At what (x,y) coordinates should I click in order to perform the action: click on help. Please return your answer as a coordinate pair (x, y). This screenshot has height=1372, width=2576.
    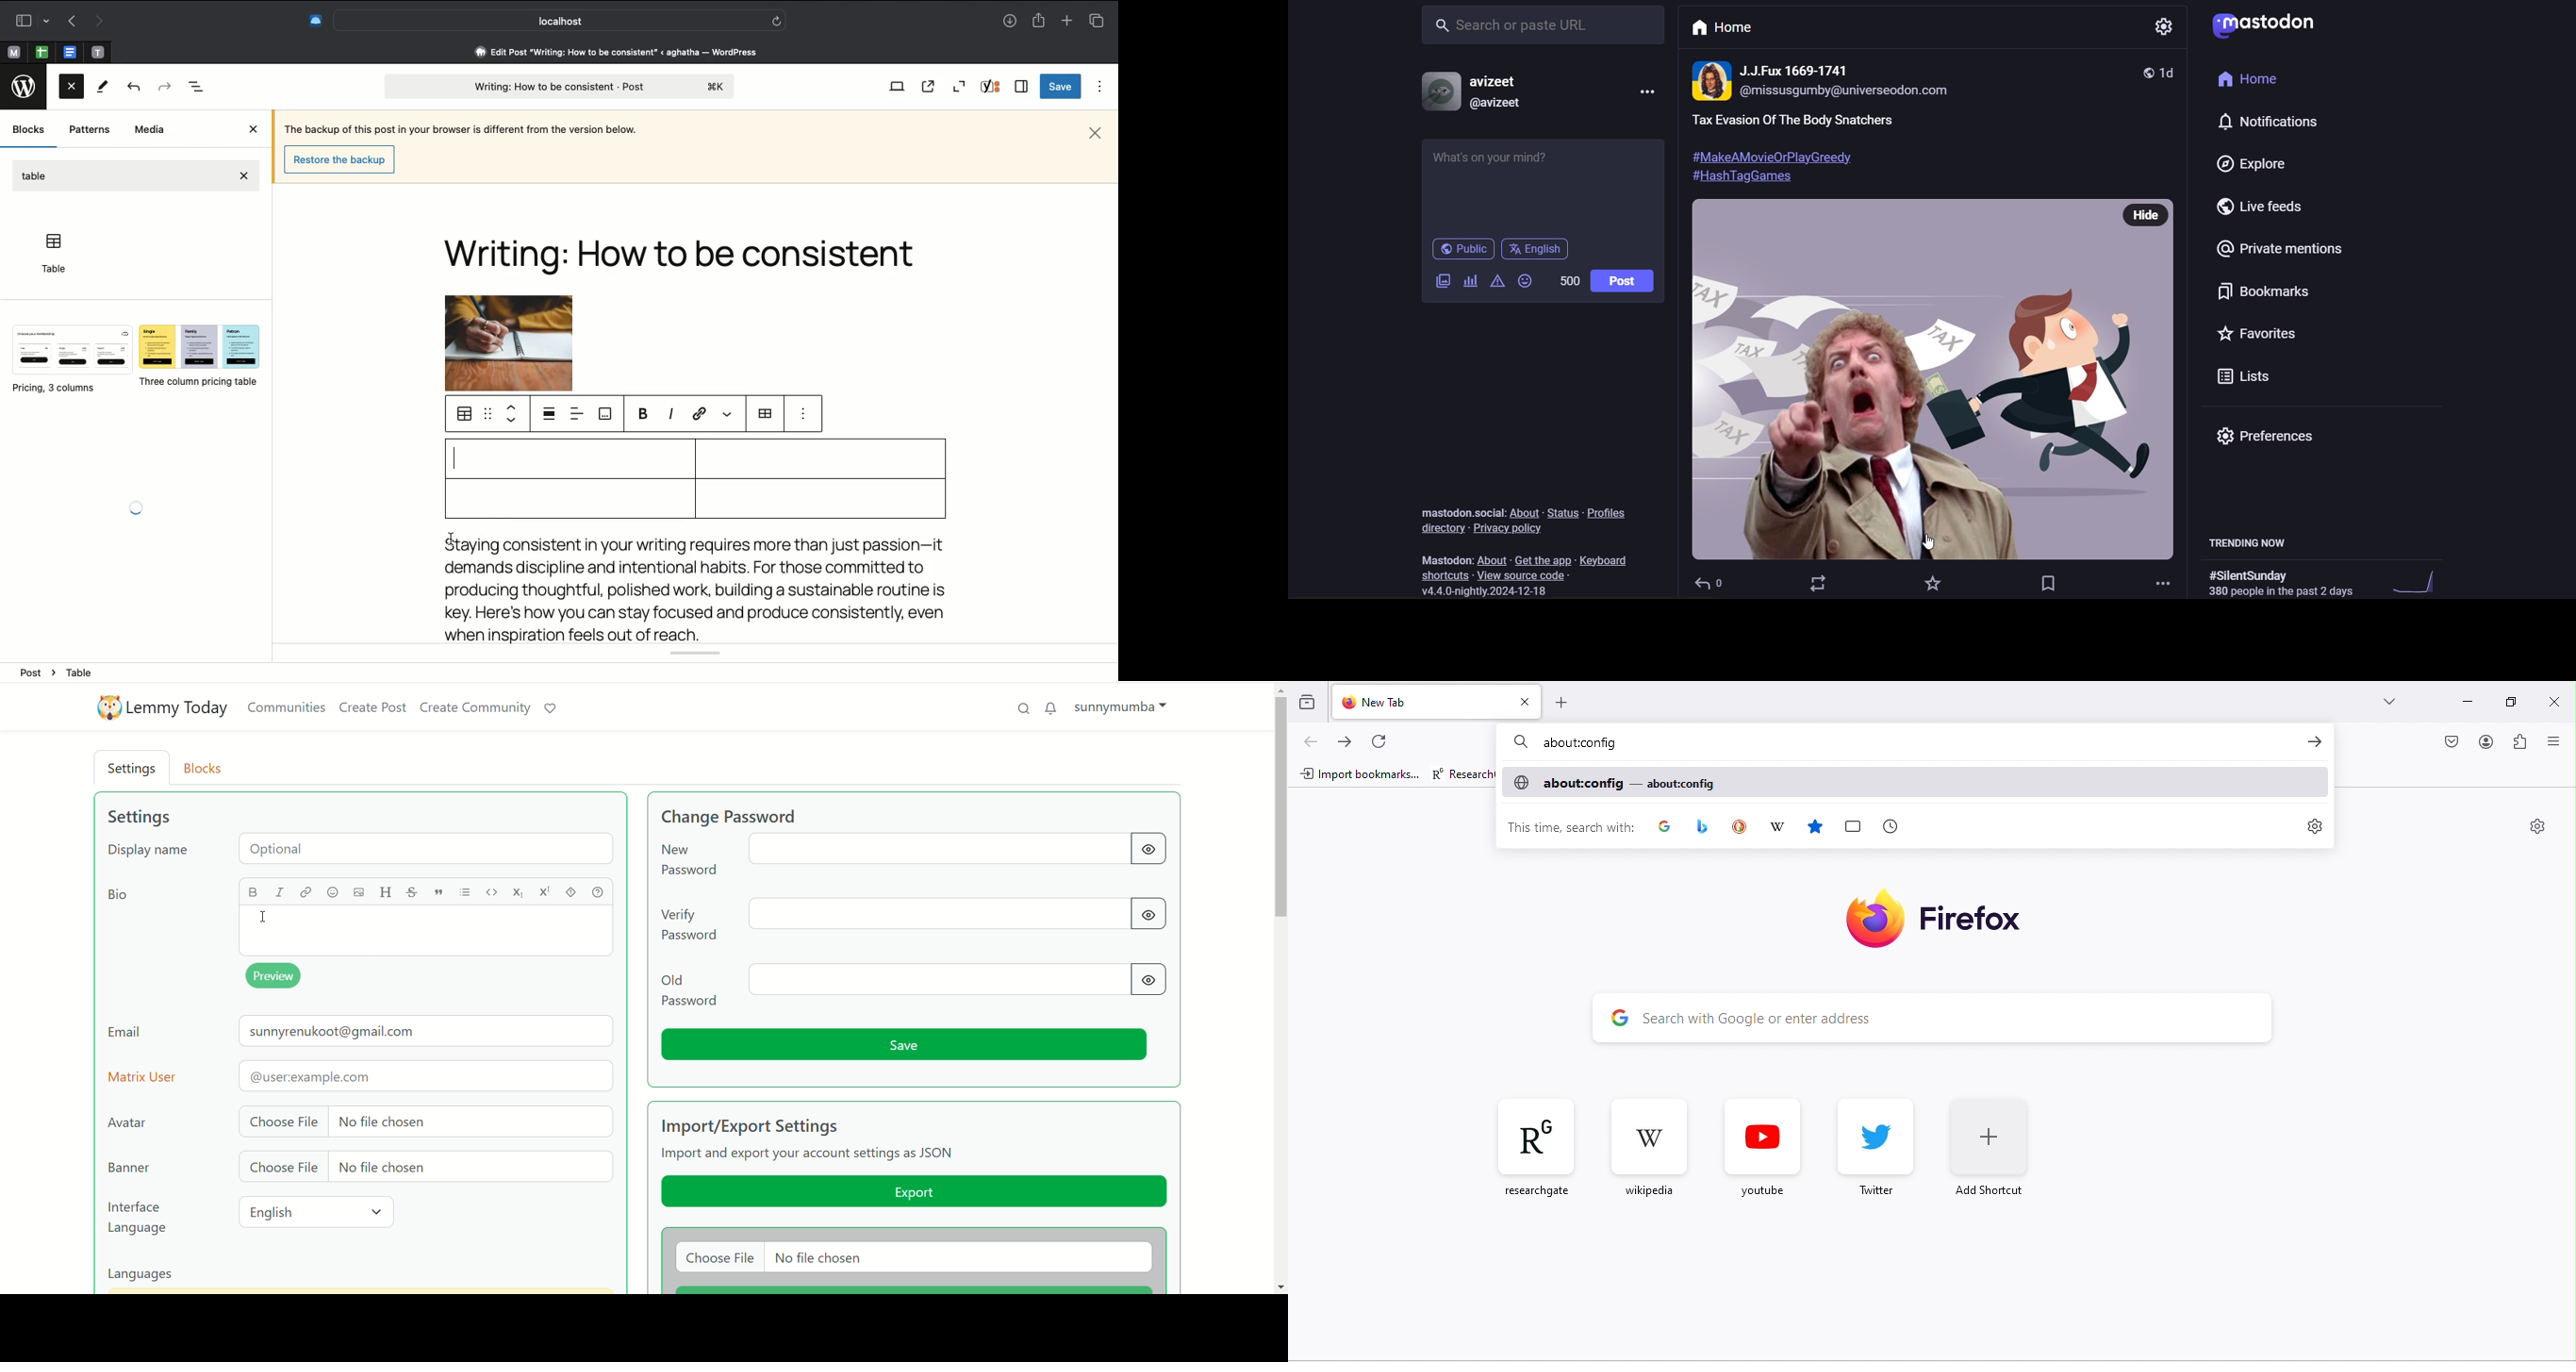
    Looking at the image, I should click on (600, 892).